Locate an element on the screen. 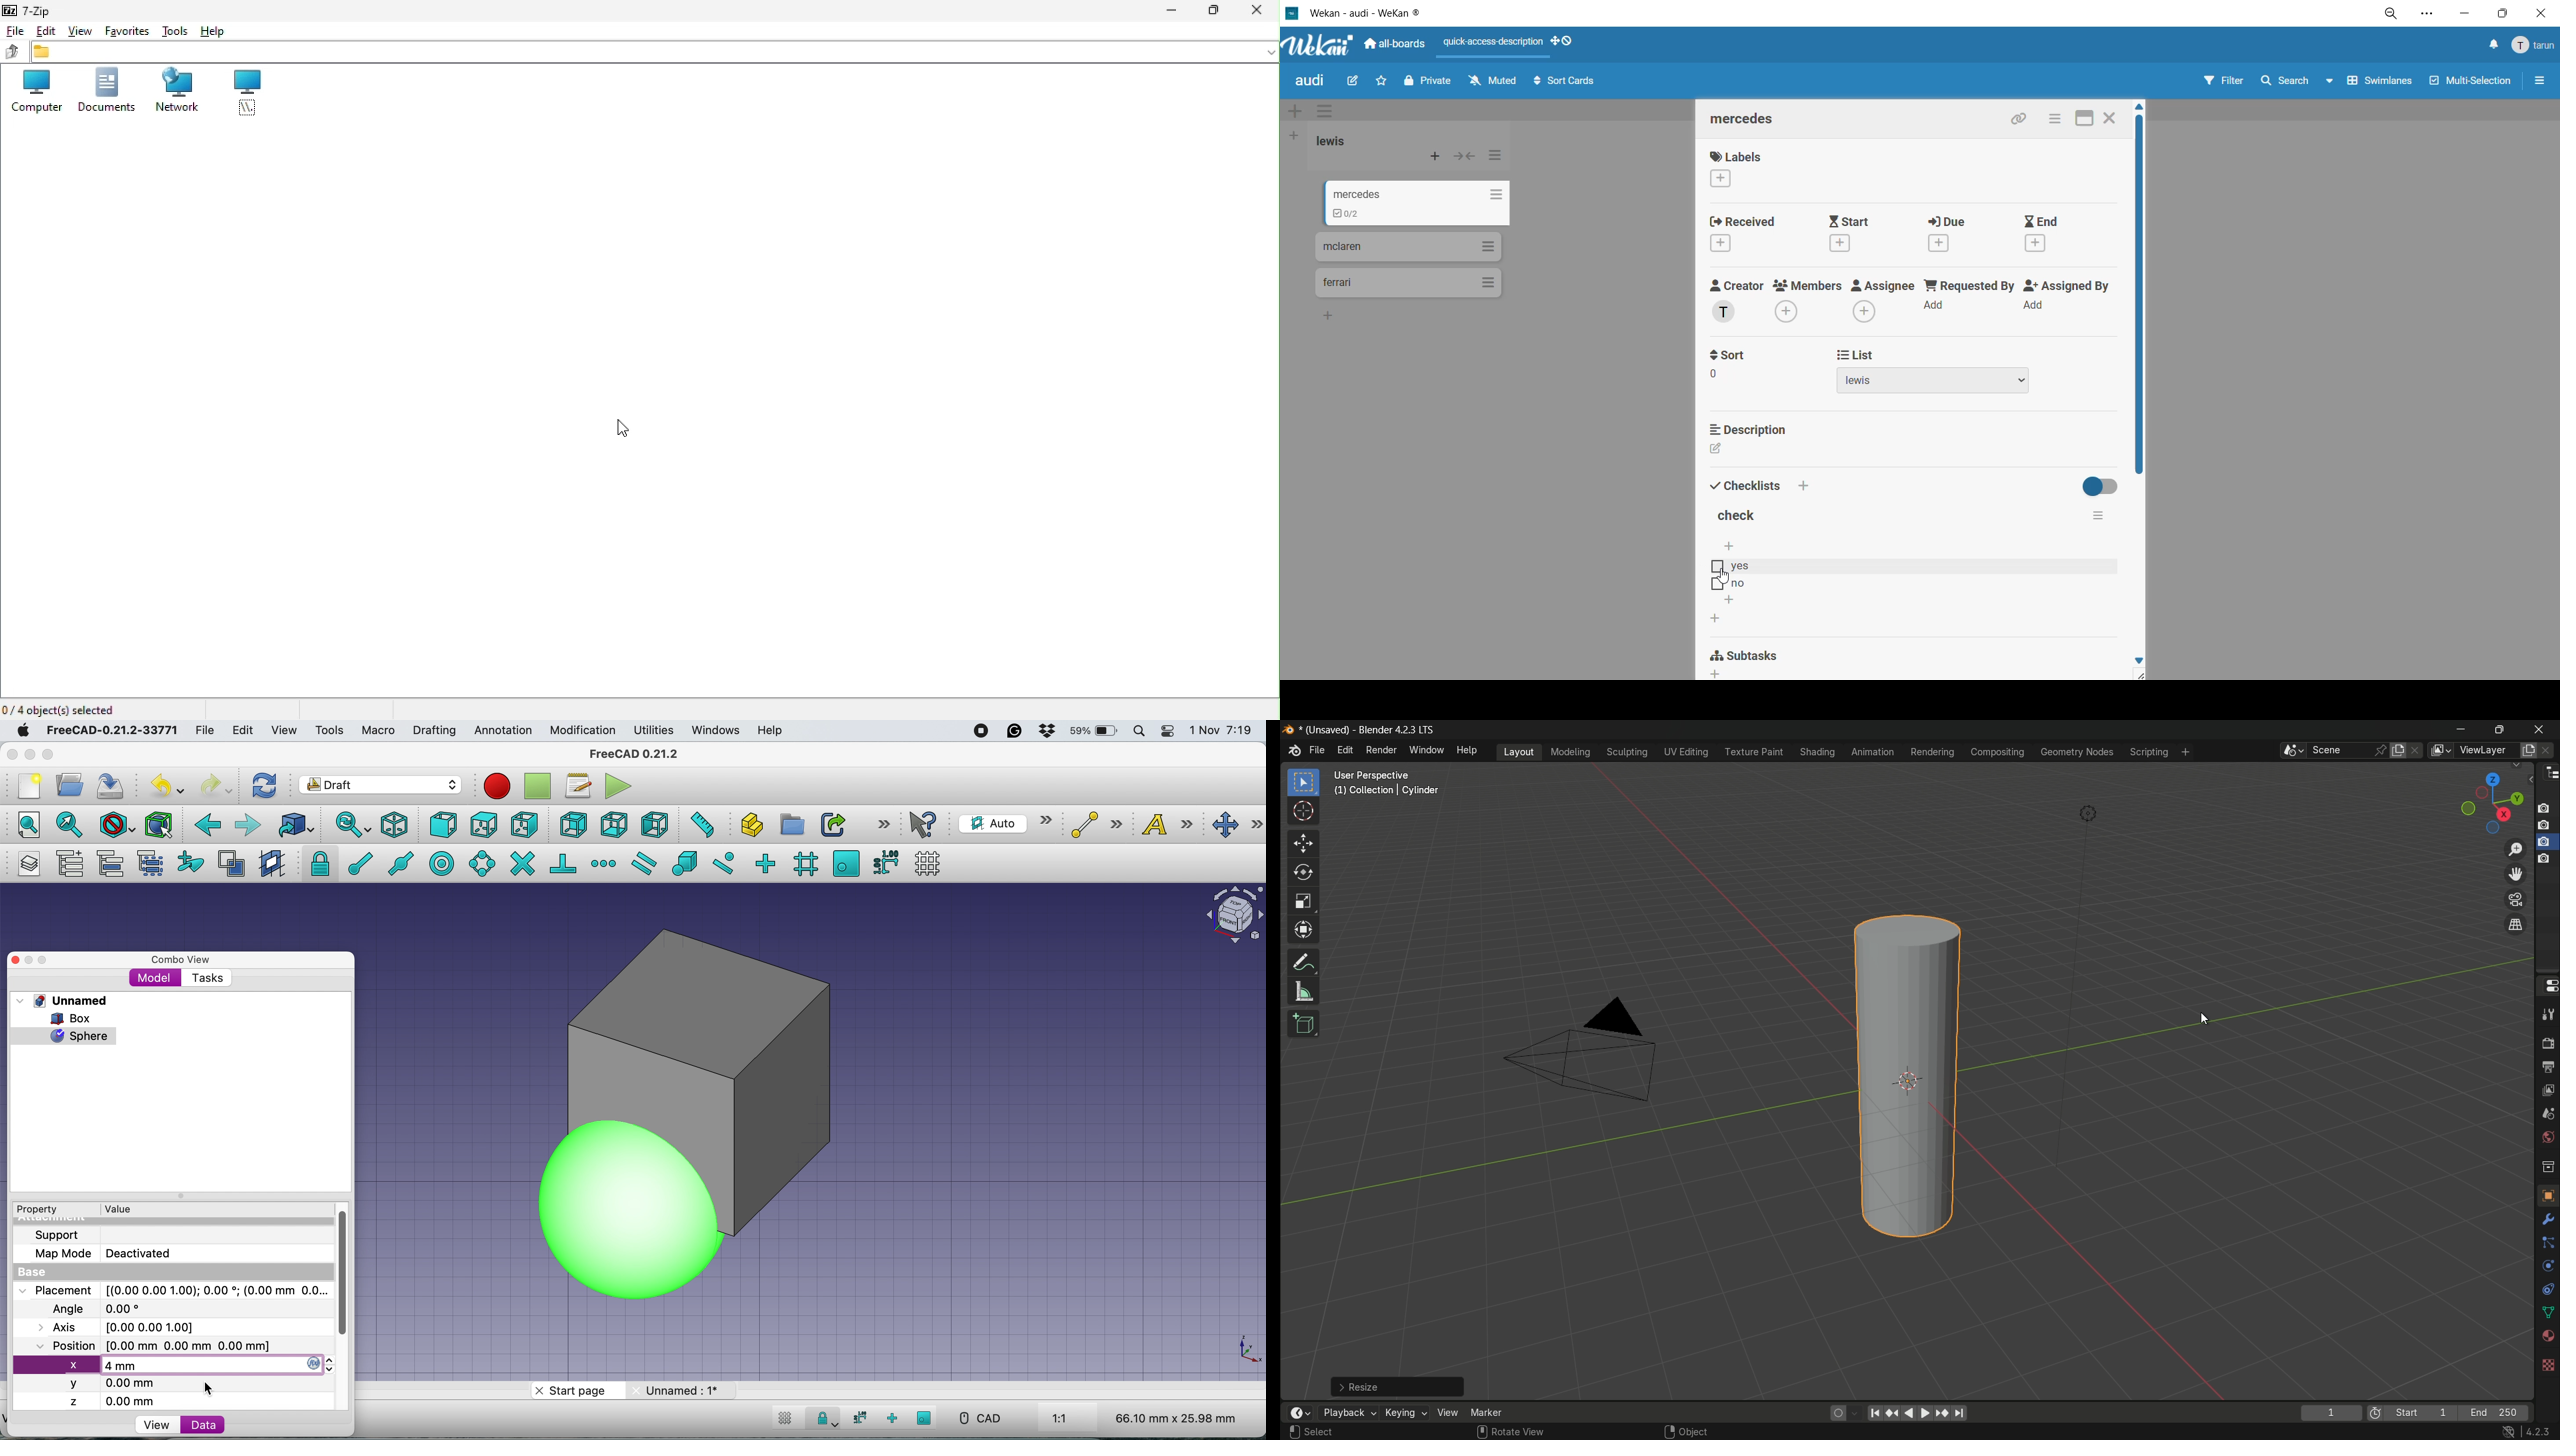  all boards is located at coordinates (1395, 42).